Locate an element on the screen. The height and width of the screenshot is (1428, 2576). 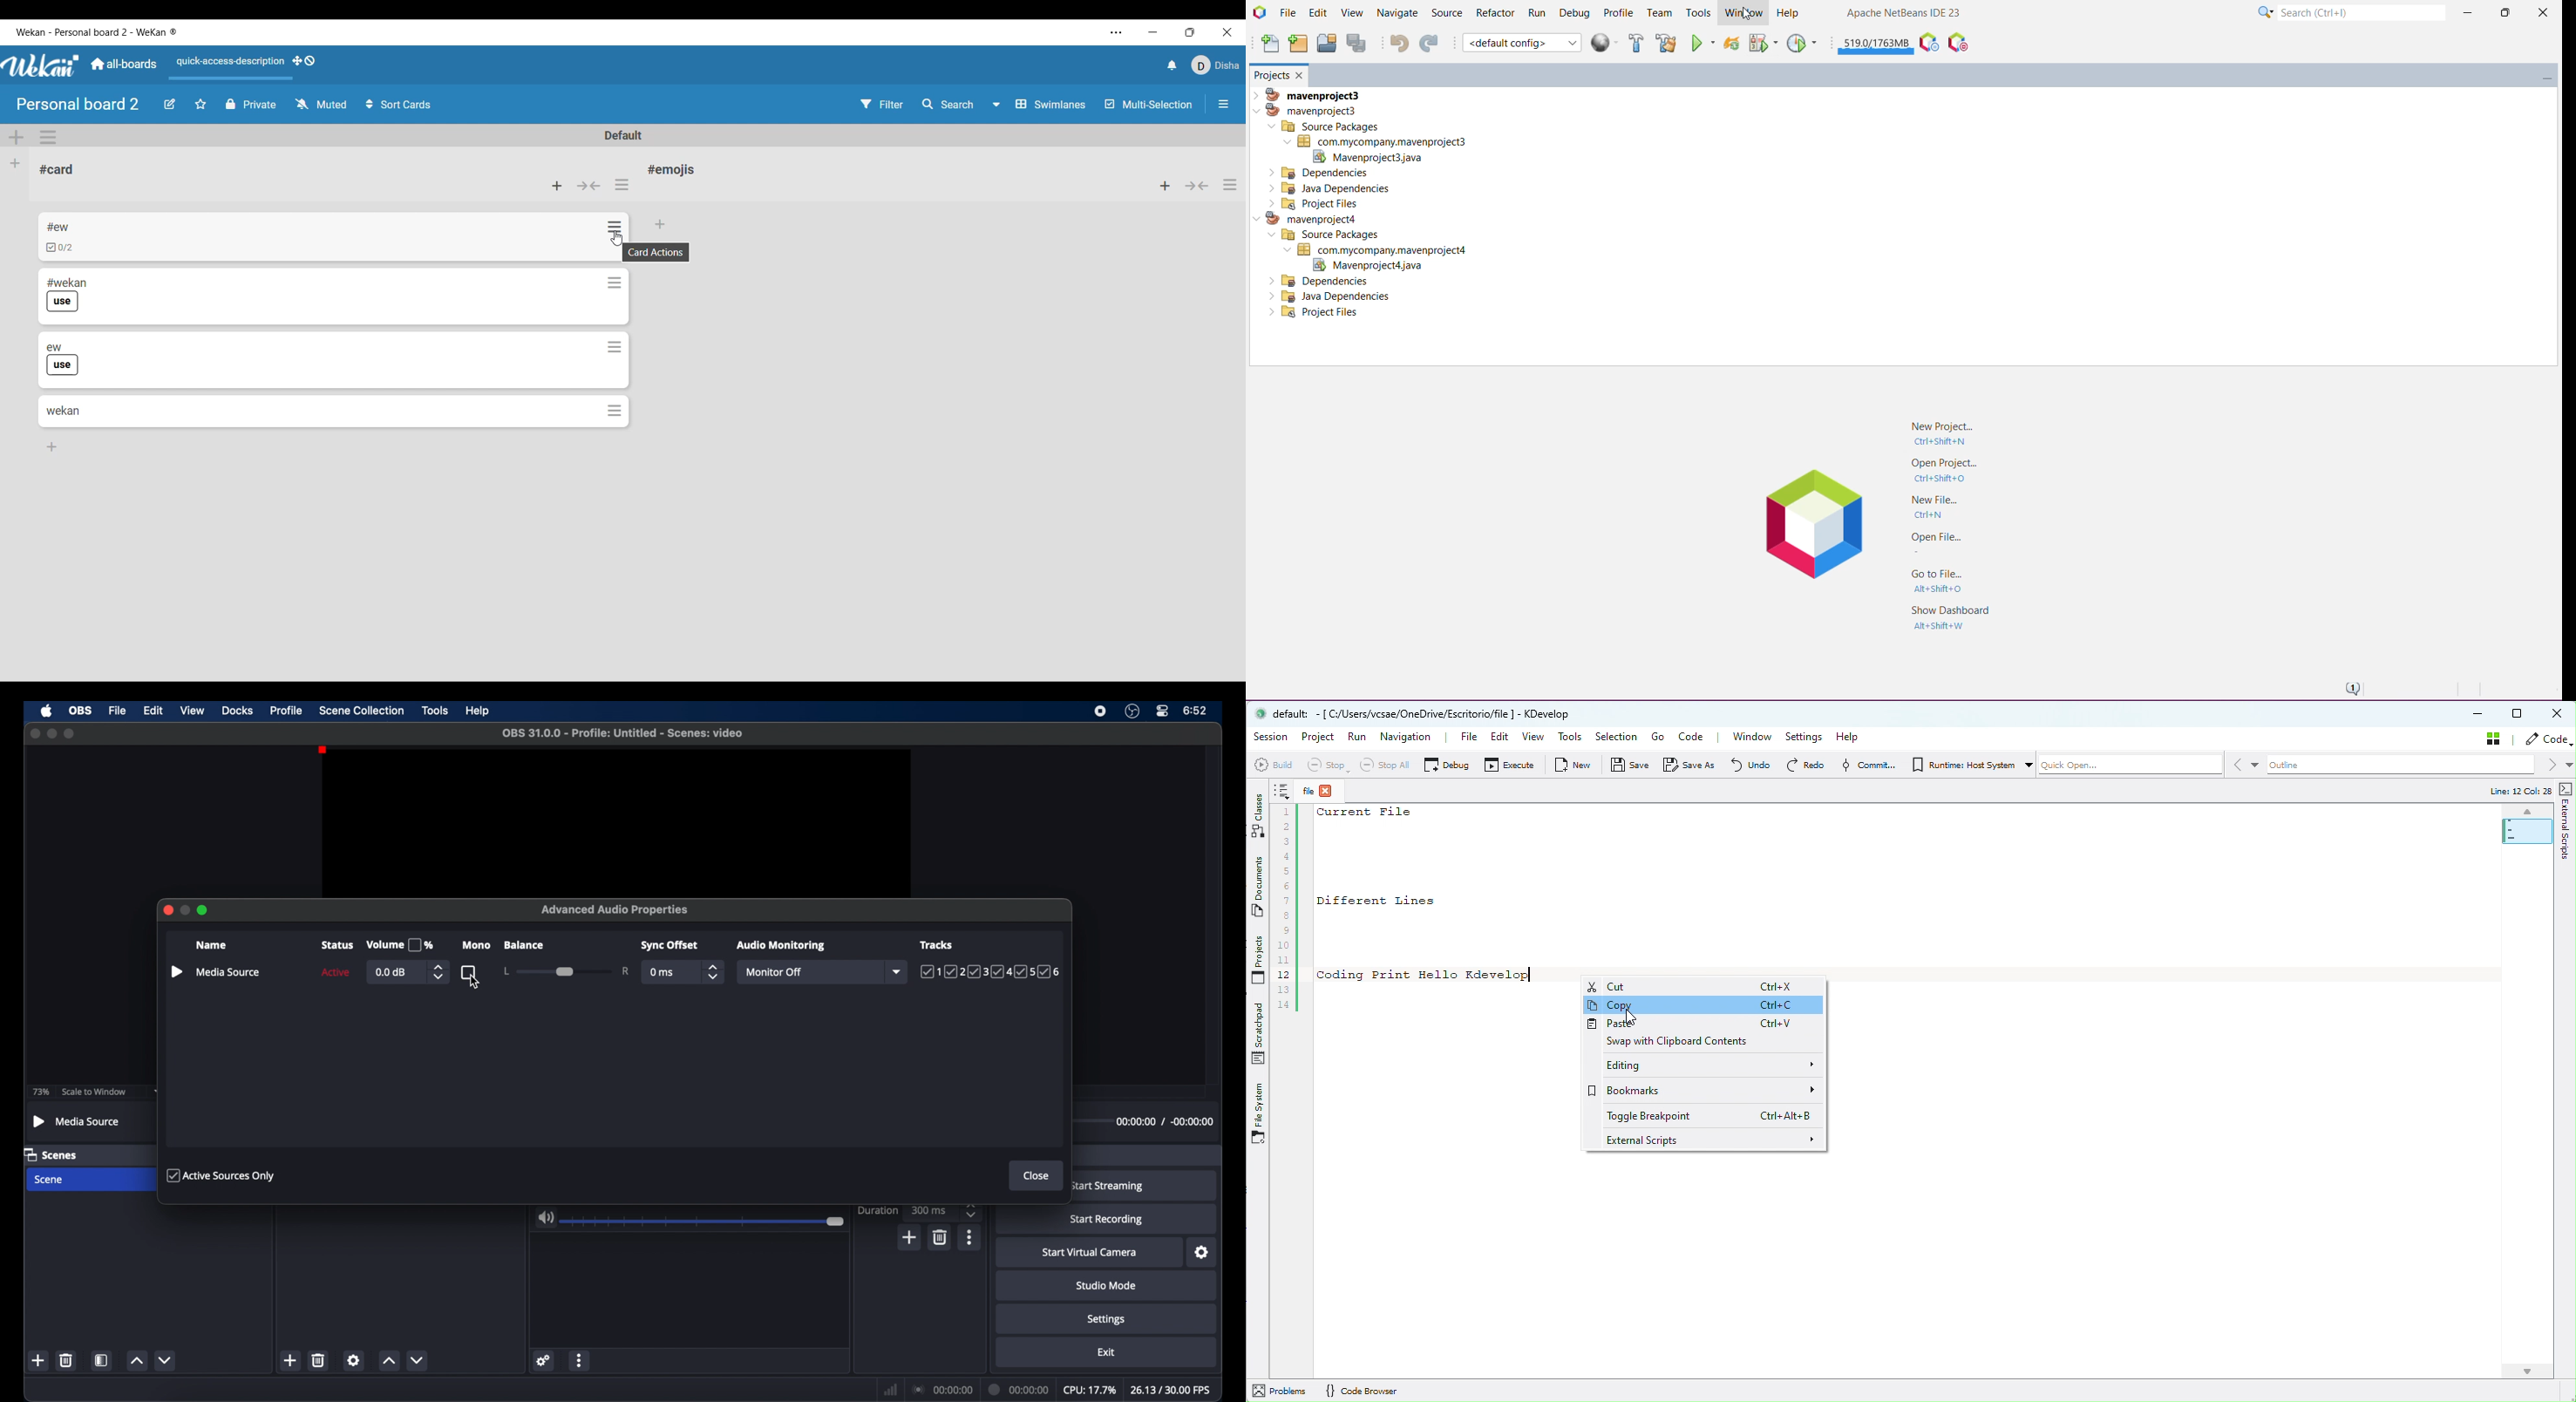
Description of selected icon is located at coordinates (659, 252).